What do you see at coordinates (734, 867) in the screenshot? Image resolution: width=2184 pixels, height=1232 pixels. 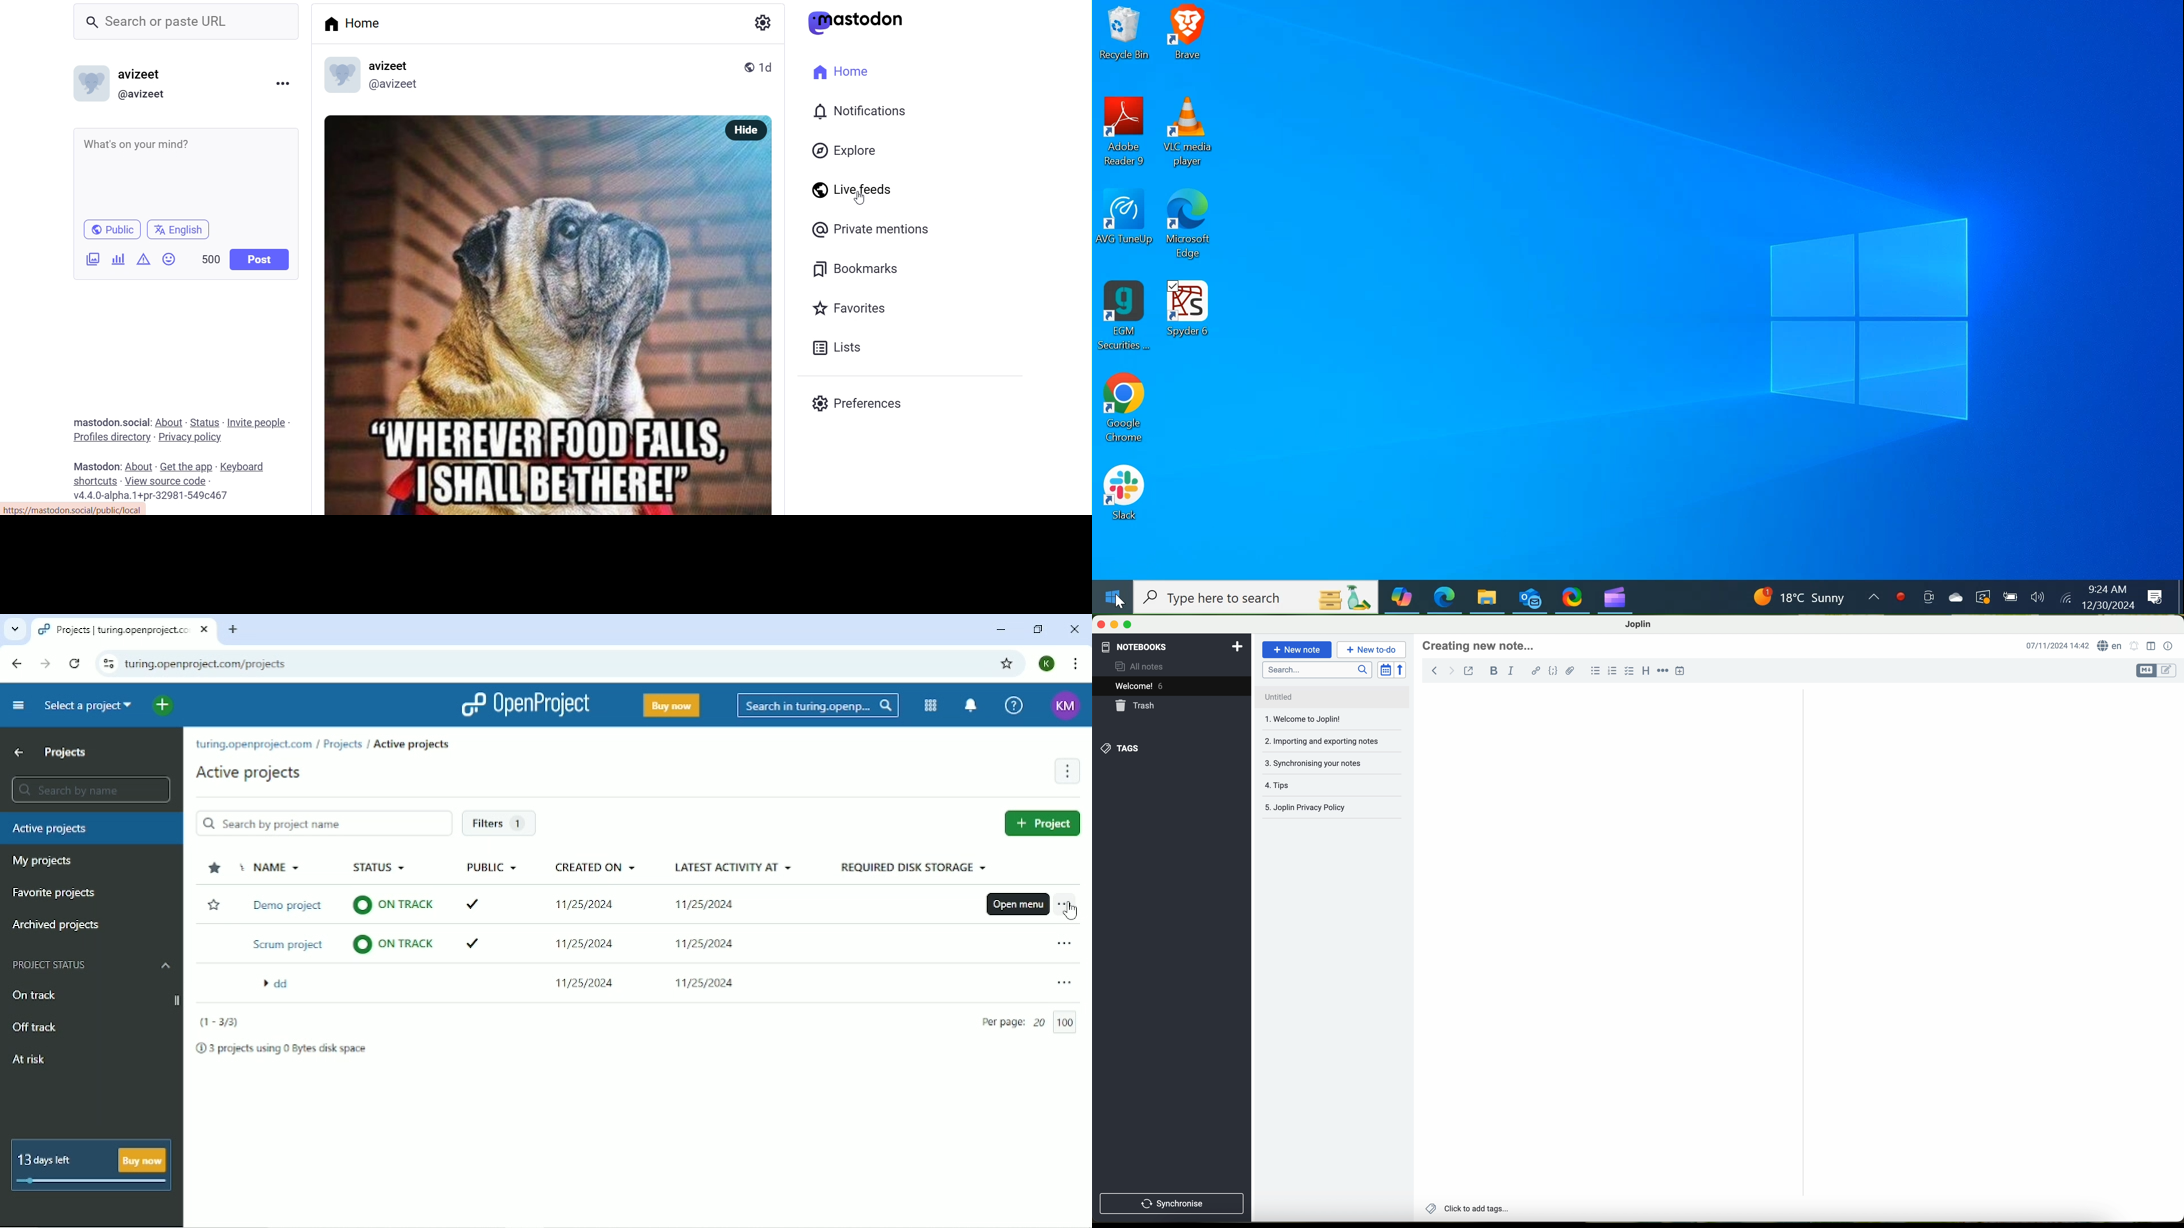 I see `Latest activity at` at bounding box center [734, 867].